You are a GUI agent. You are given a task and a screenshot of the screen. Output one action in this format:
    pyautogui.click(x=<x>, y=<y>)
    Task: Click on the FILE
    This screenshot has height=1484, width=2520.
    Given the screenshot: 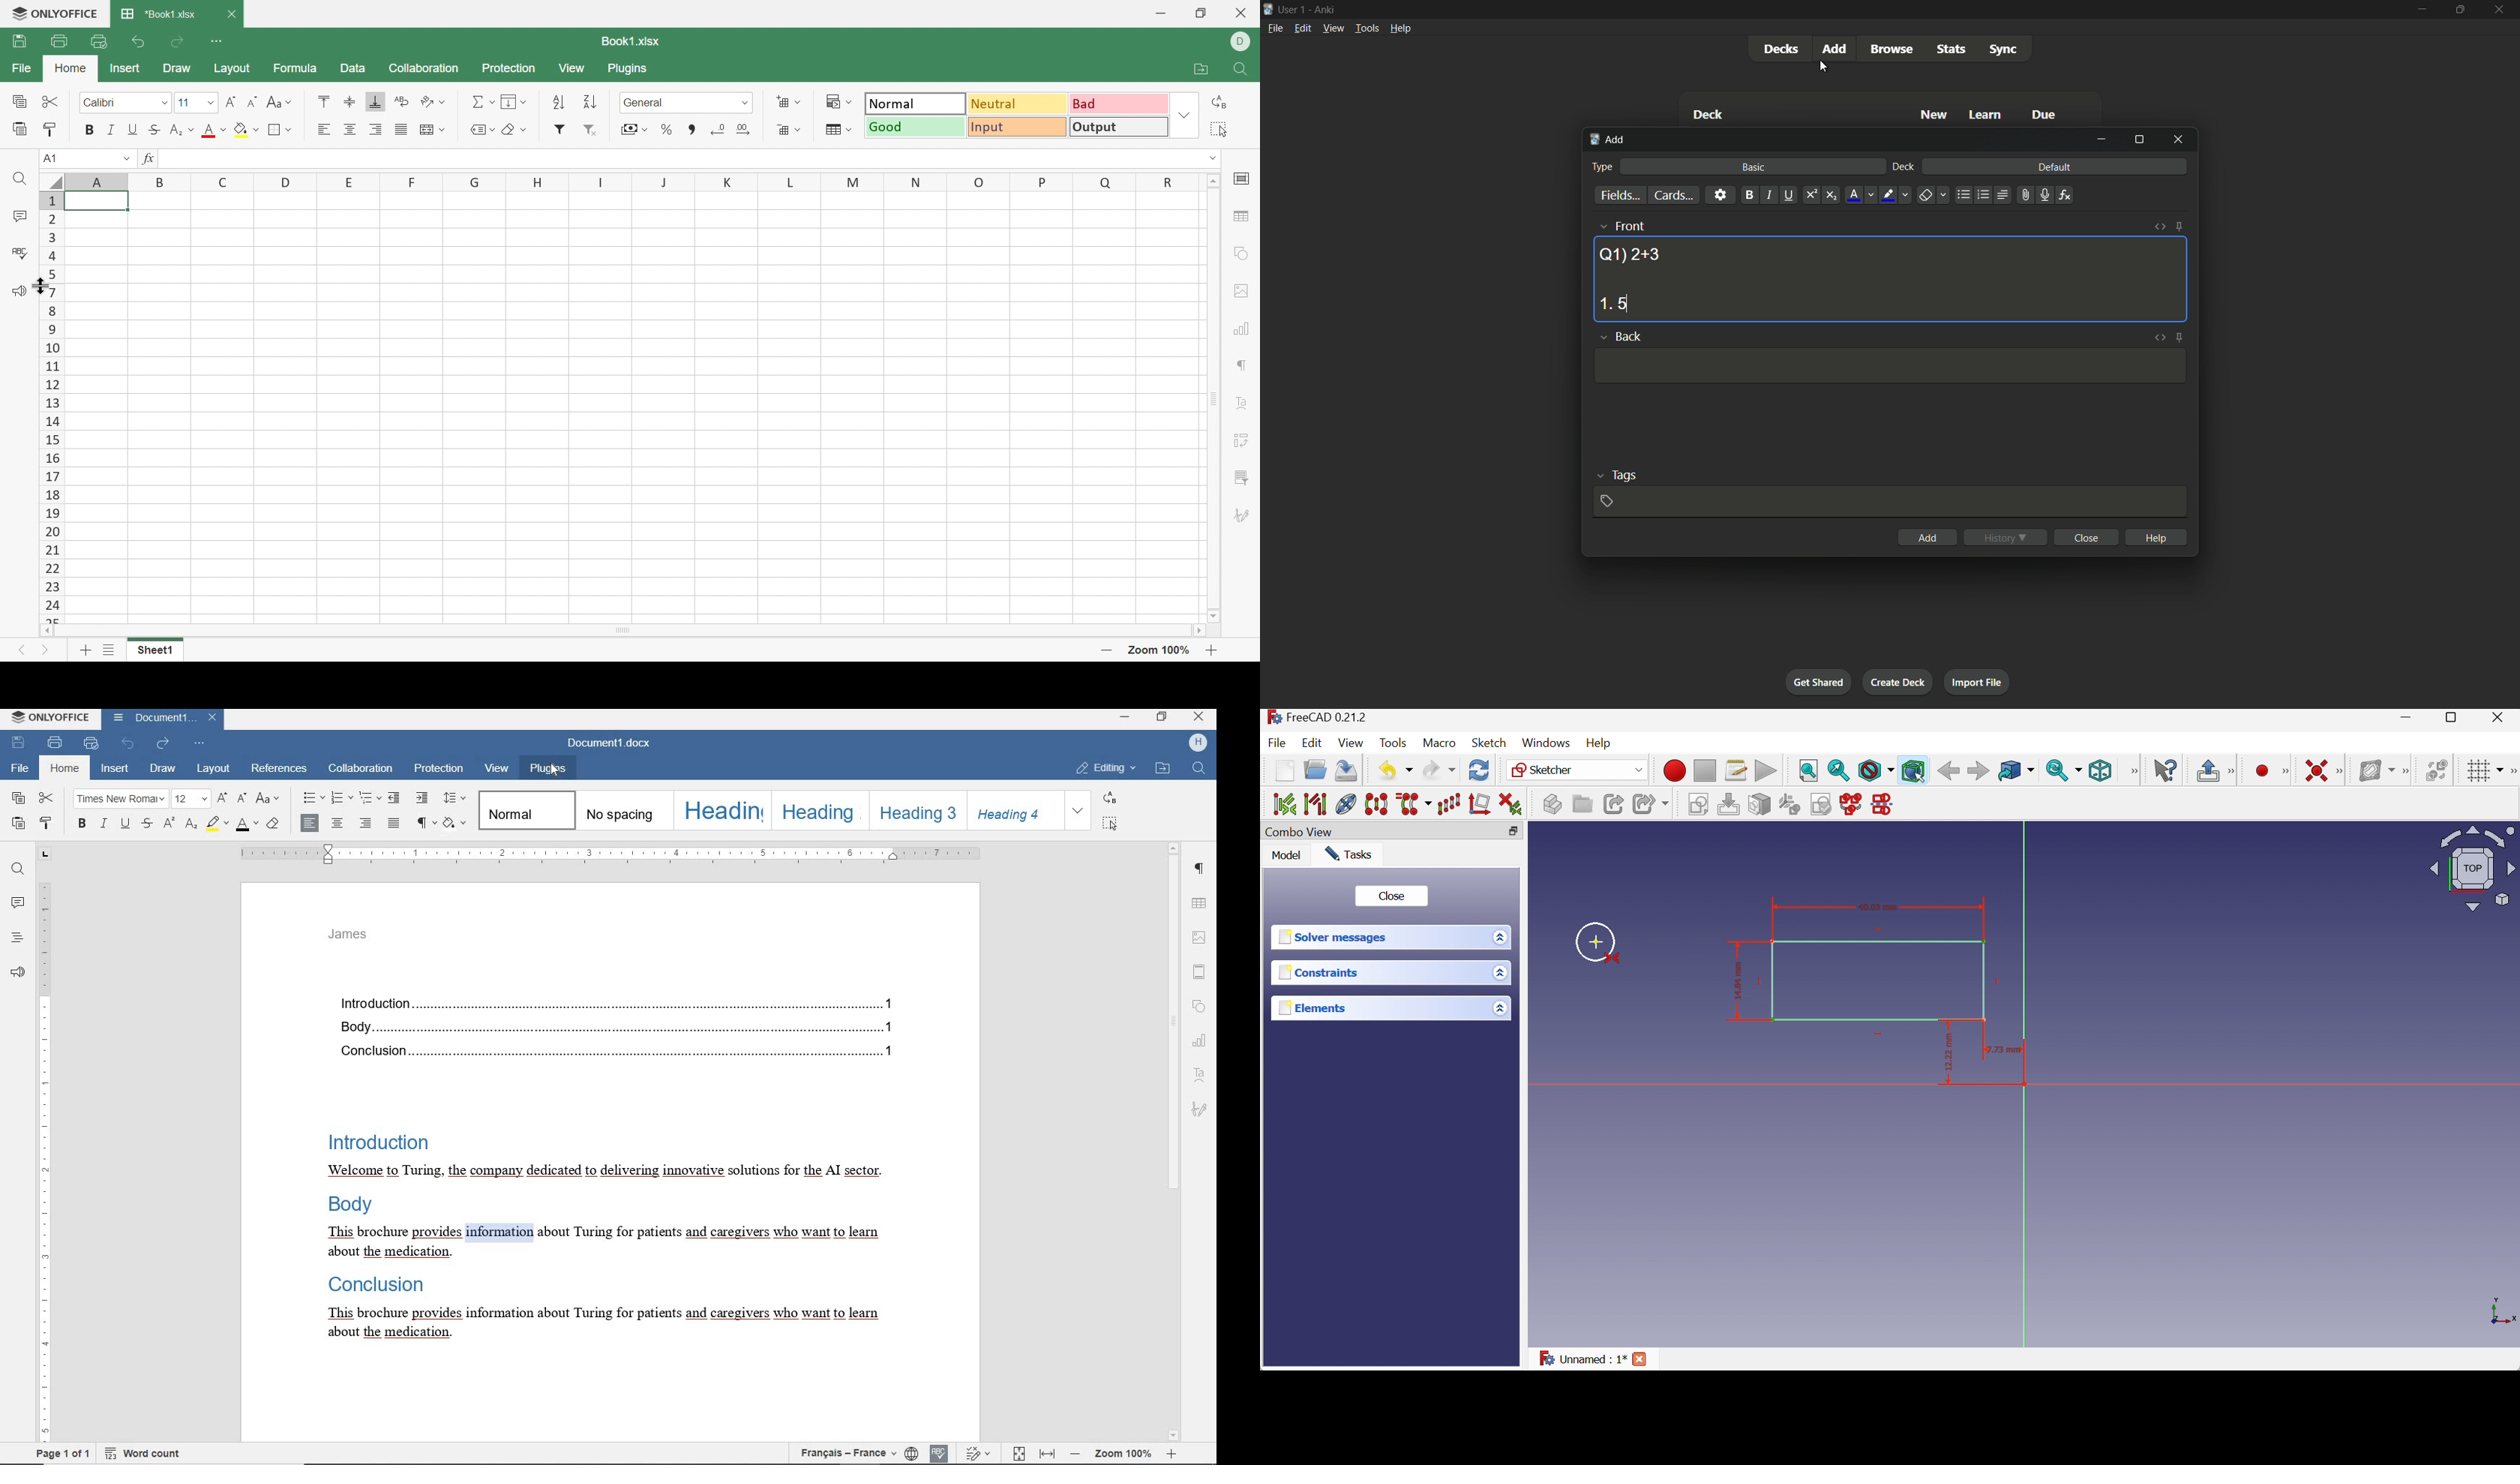 What is the action you would take?
    pyautogui.click(x=21, y=770)
    